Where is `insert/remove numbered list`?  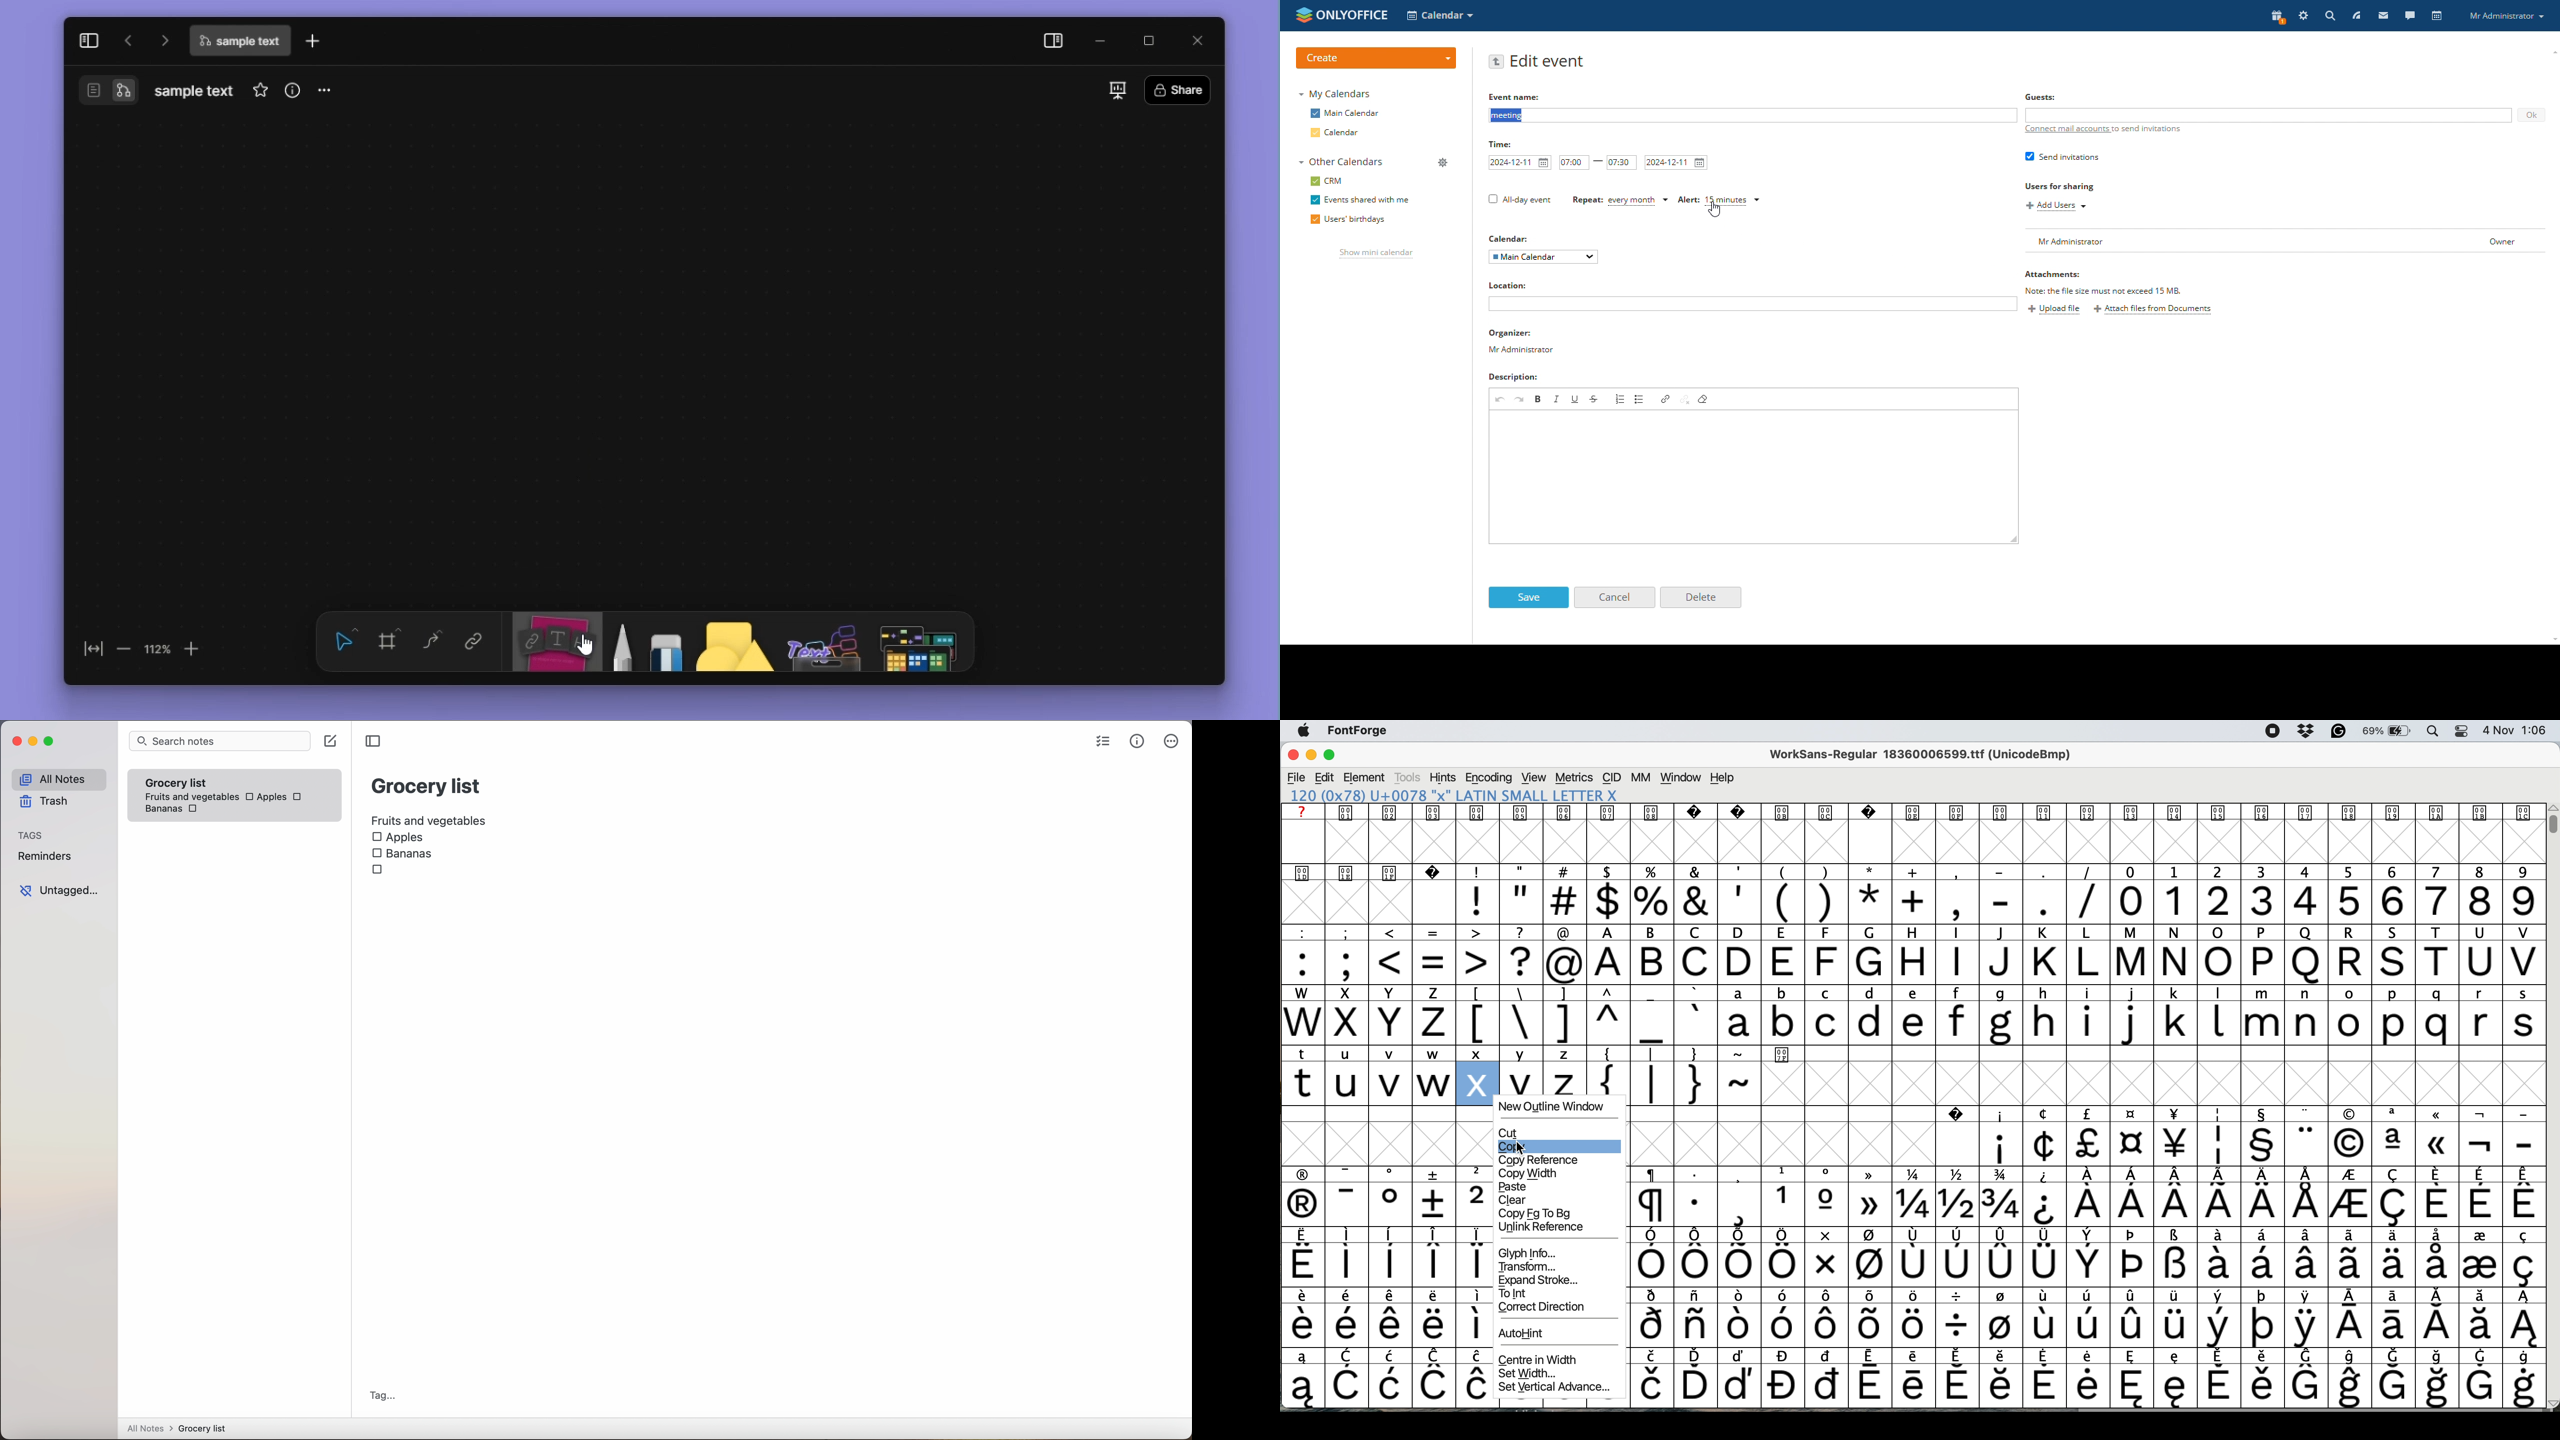 insert/remove numbered list is located at coordinates (1619, 399).